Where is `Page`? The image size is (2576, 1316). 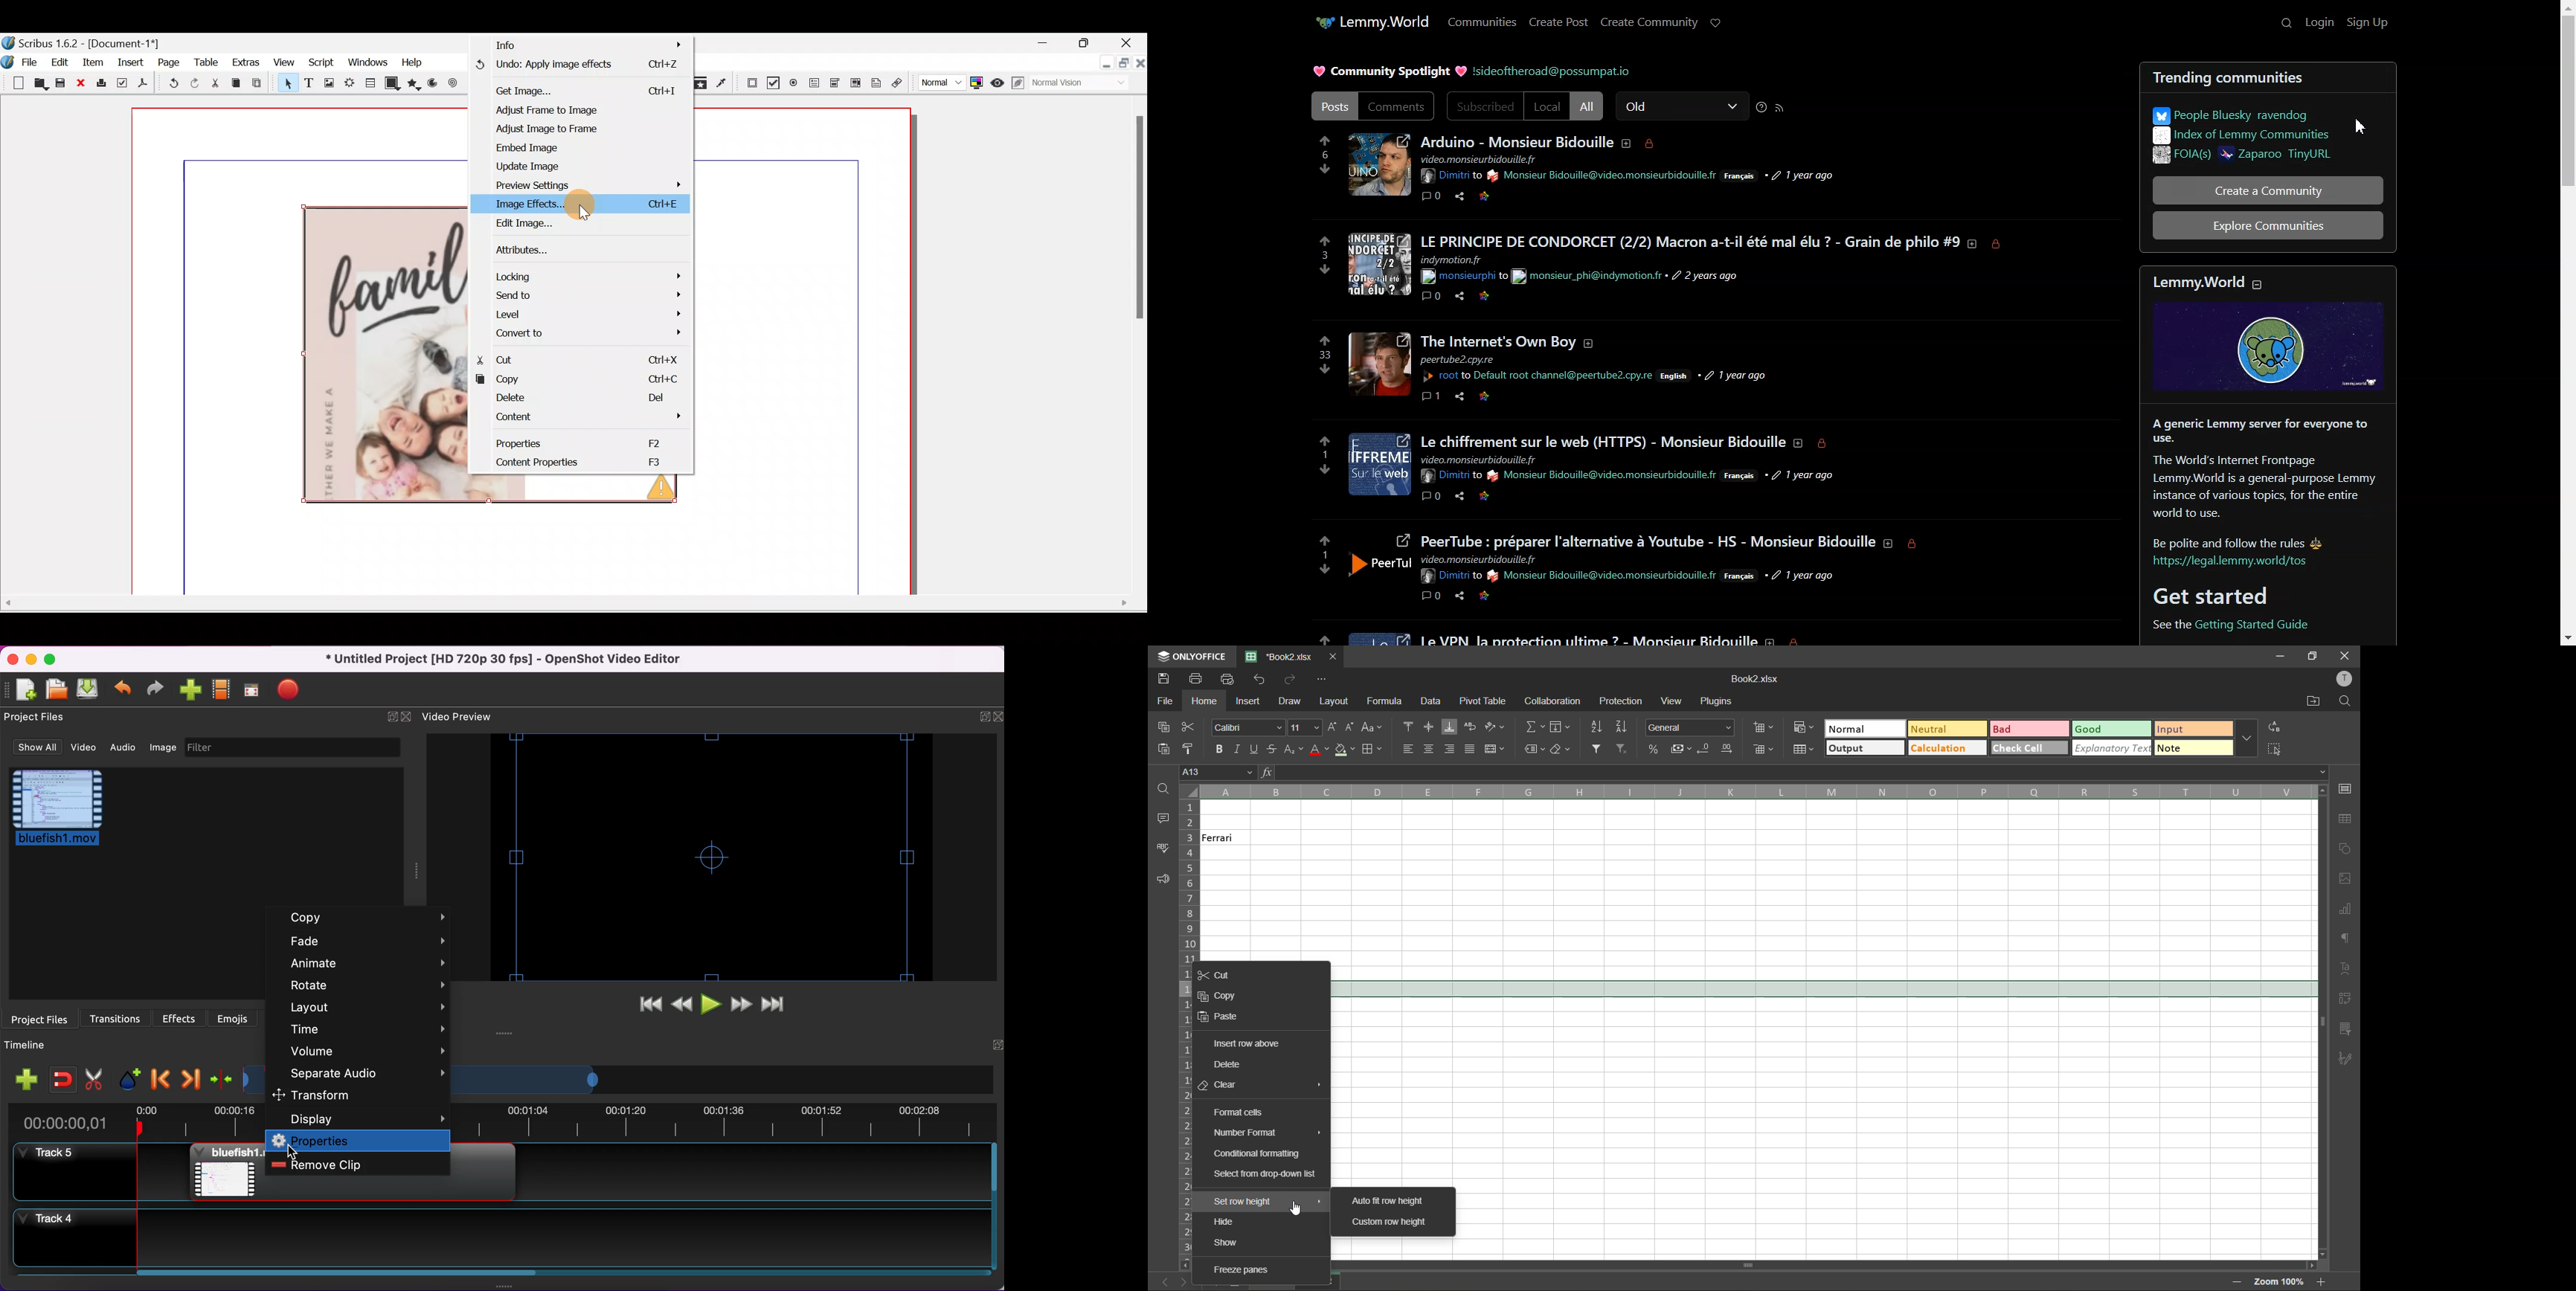 Page is located at coordinates (168, 64).